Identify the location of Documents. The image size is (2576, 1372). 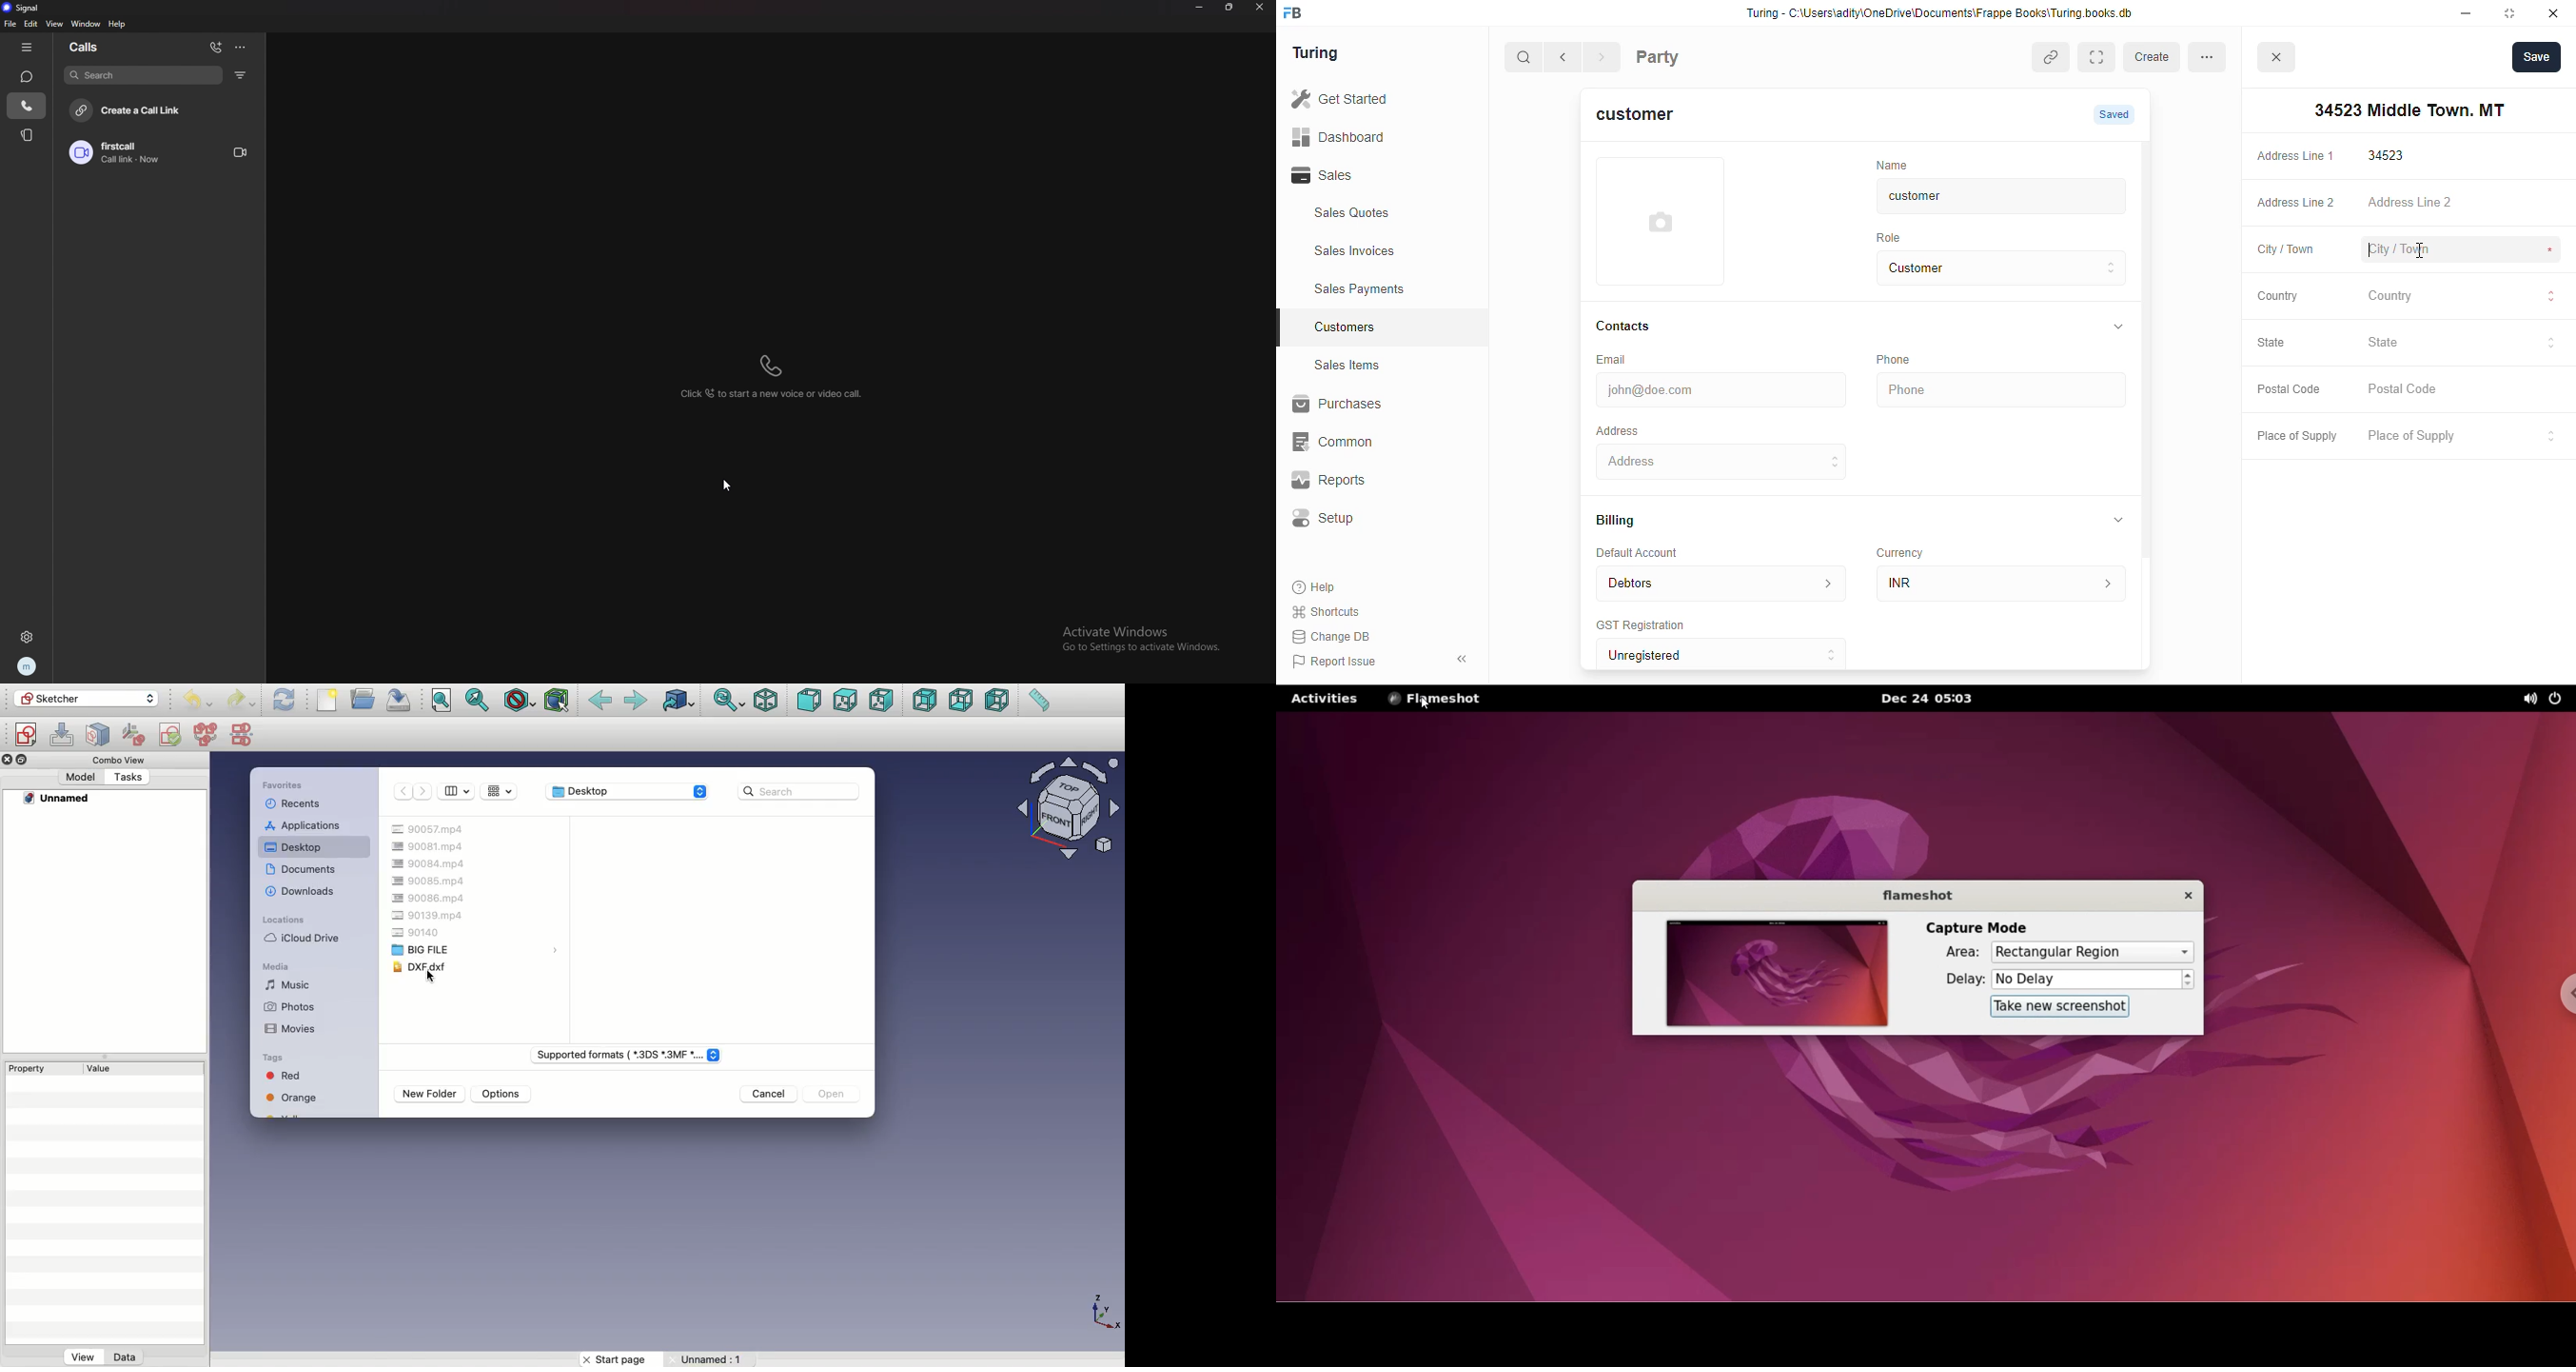
(304, 870).